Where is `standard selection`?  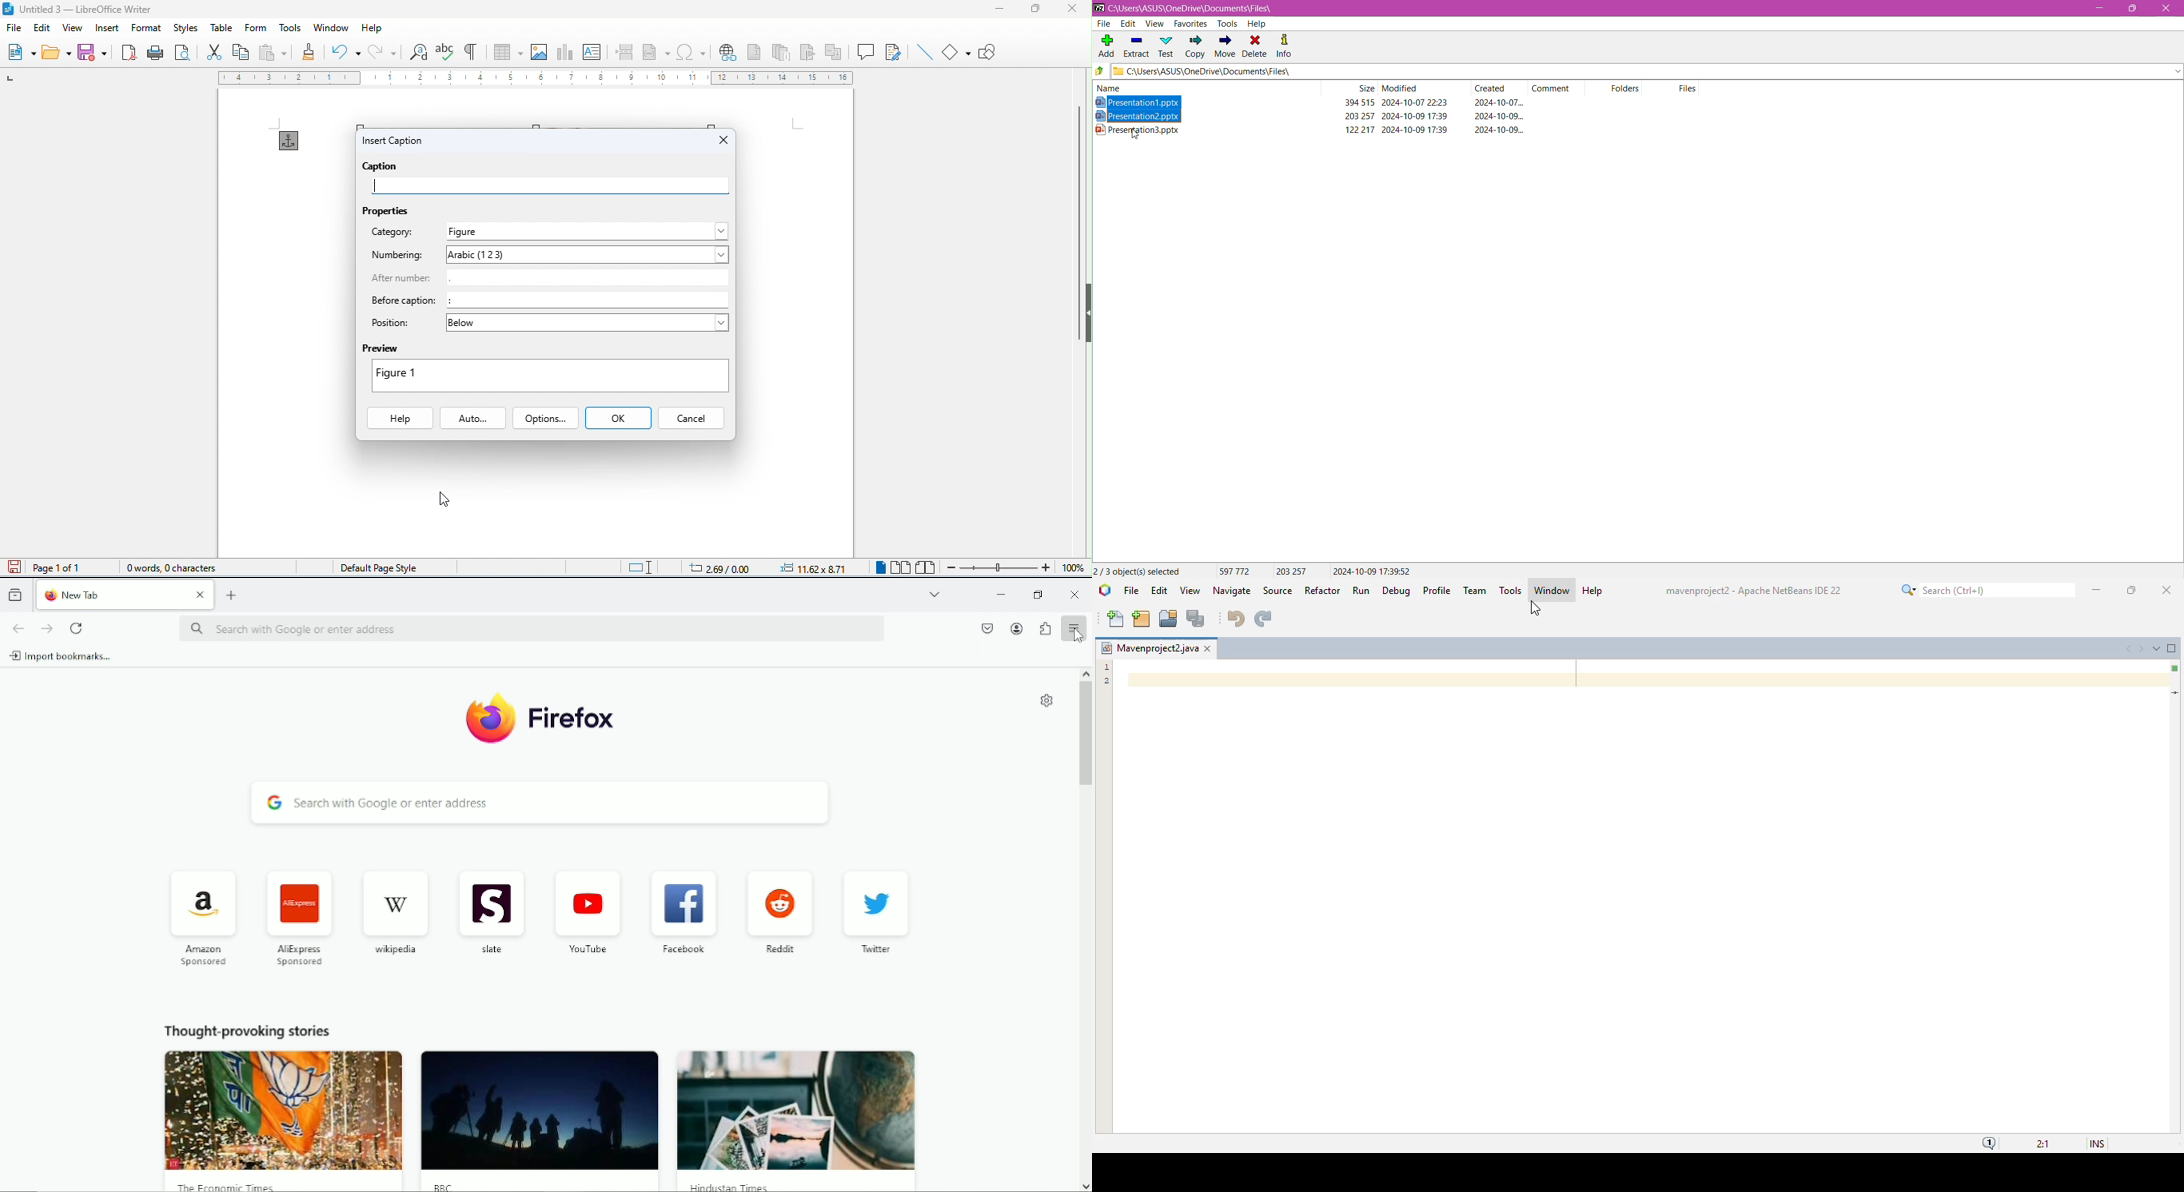 standard selection is located at coordinates (640, 568).